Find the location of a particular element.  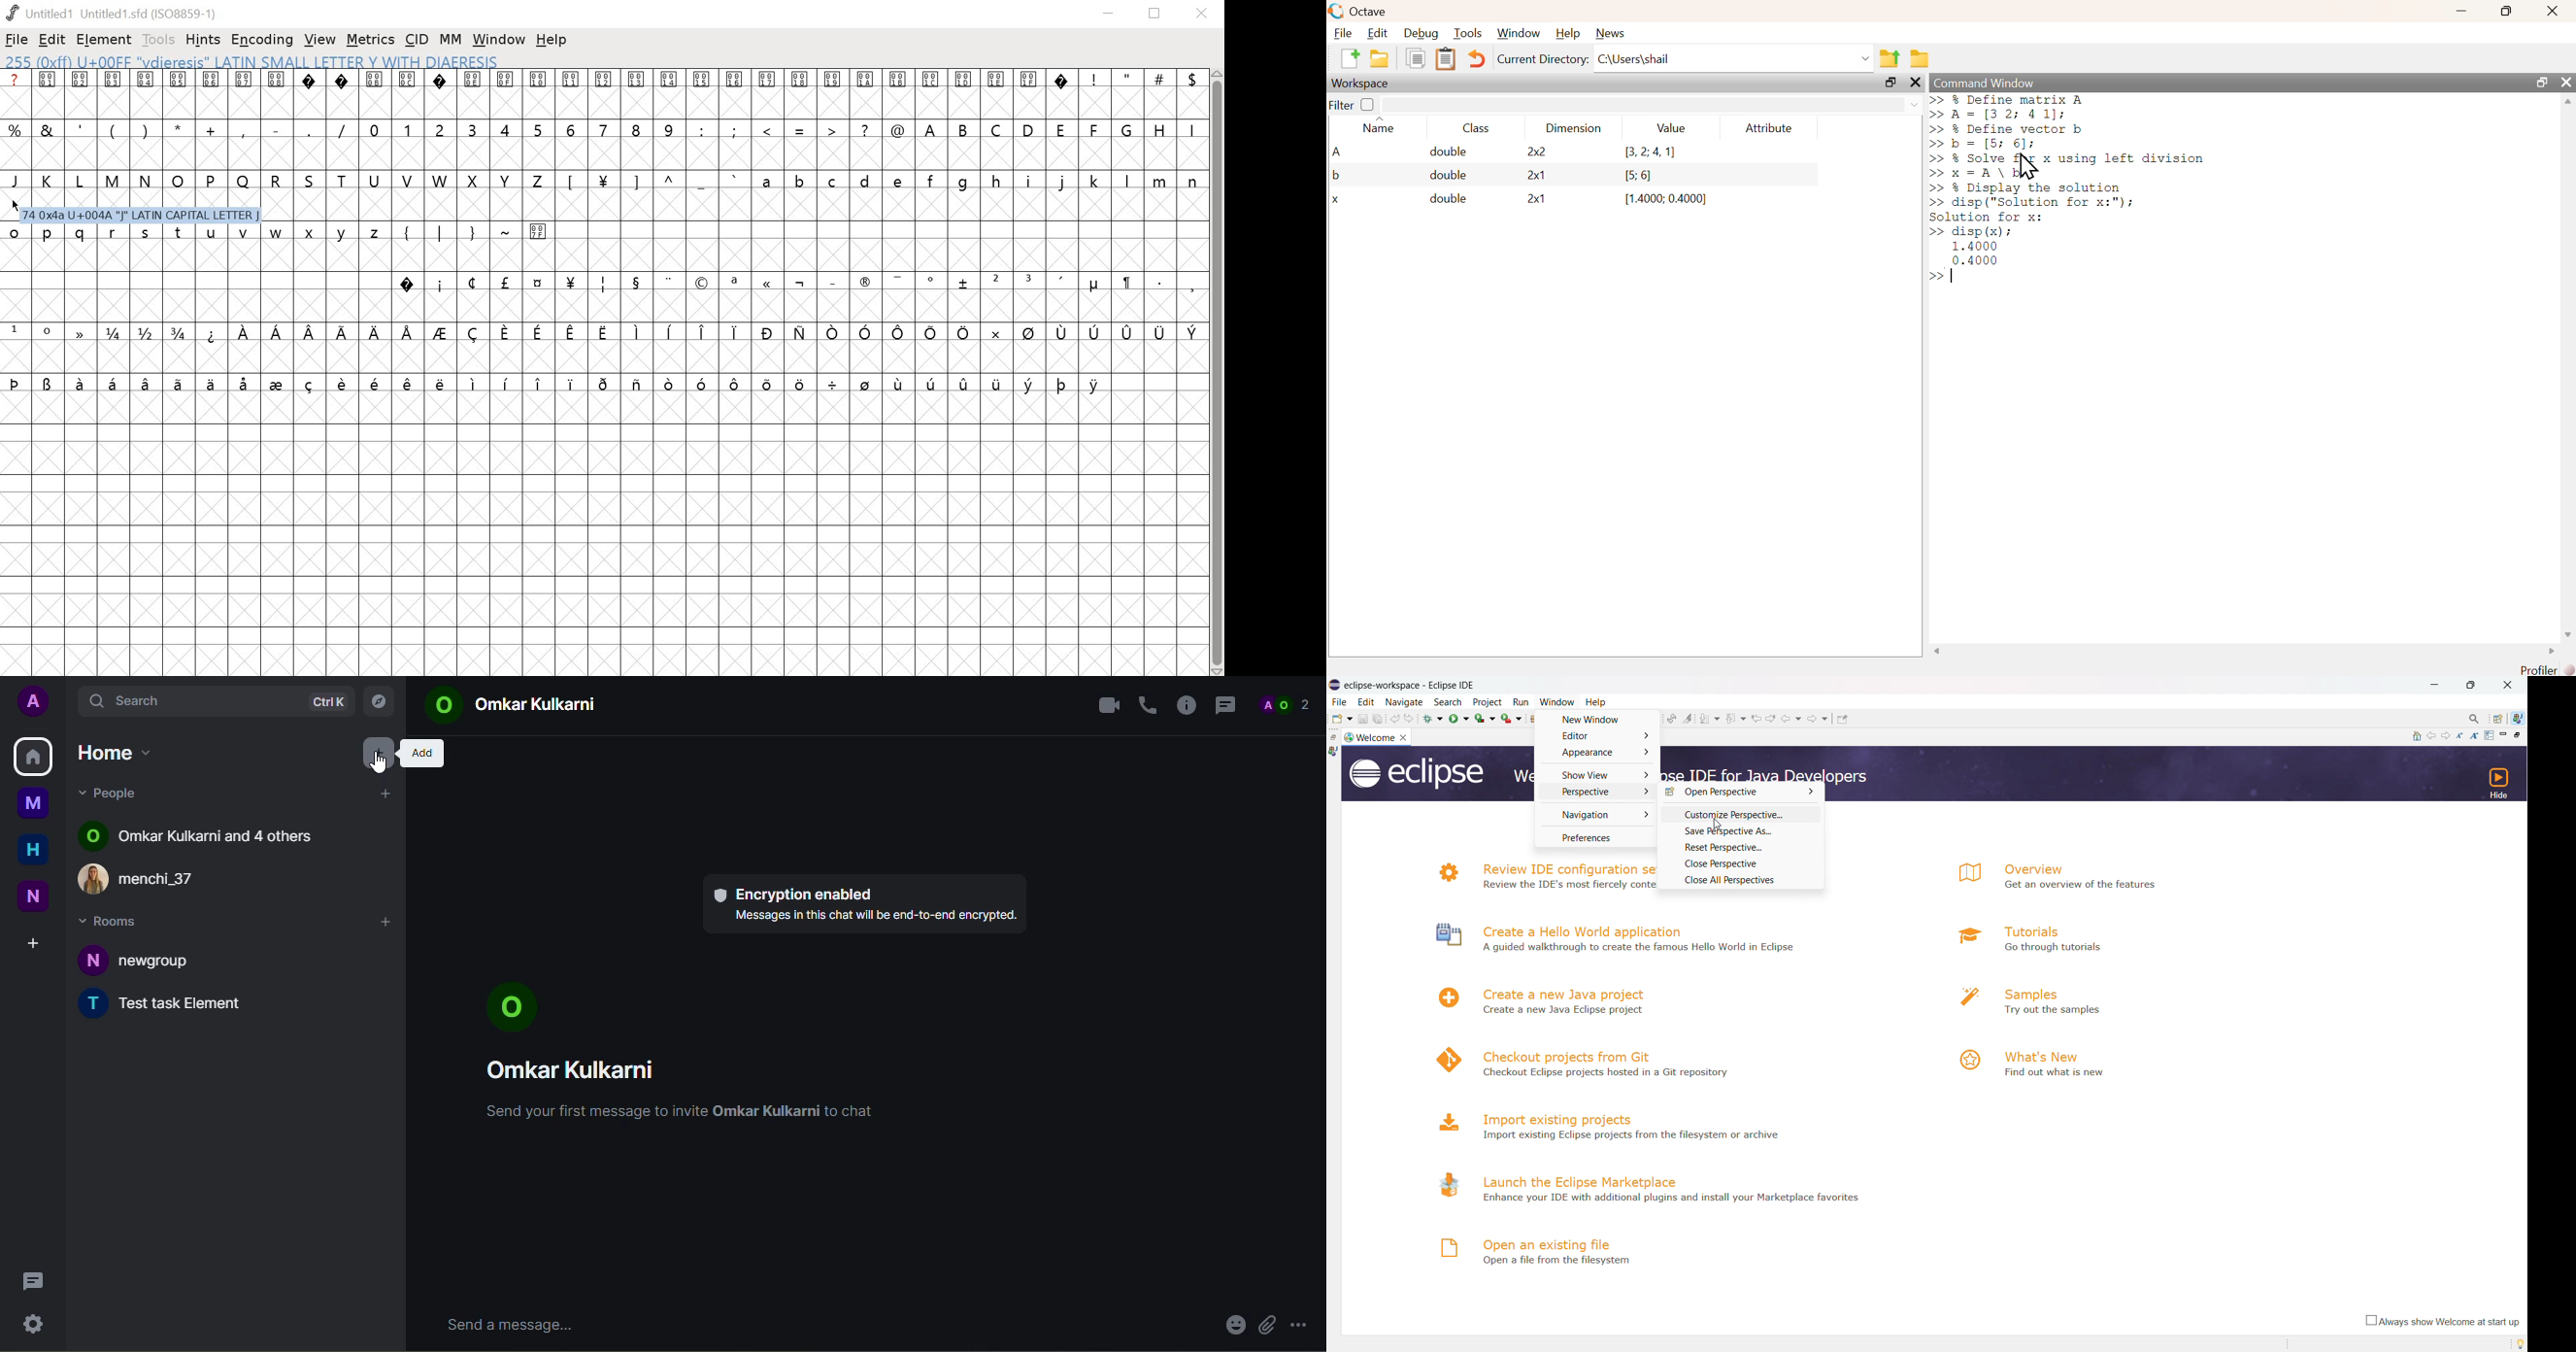

Cursor is located at coordinates (15, 205).